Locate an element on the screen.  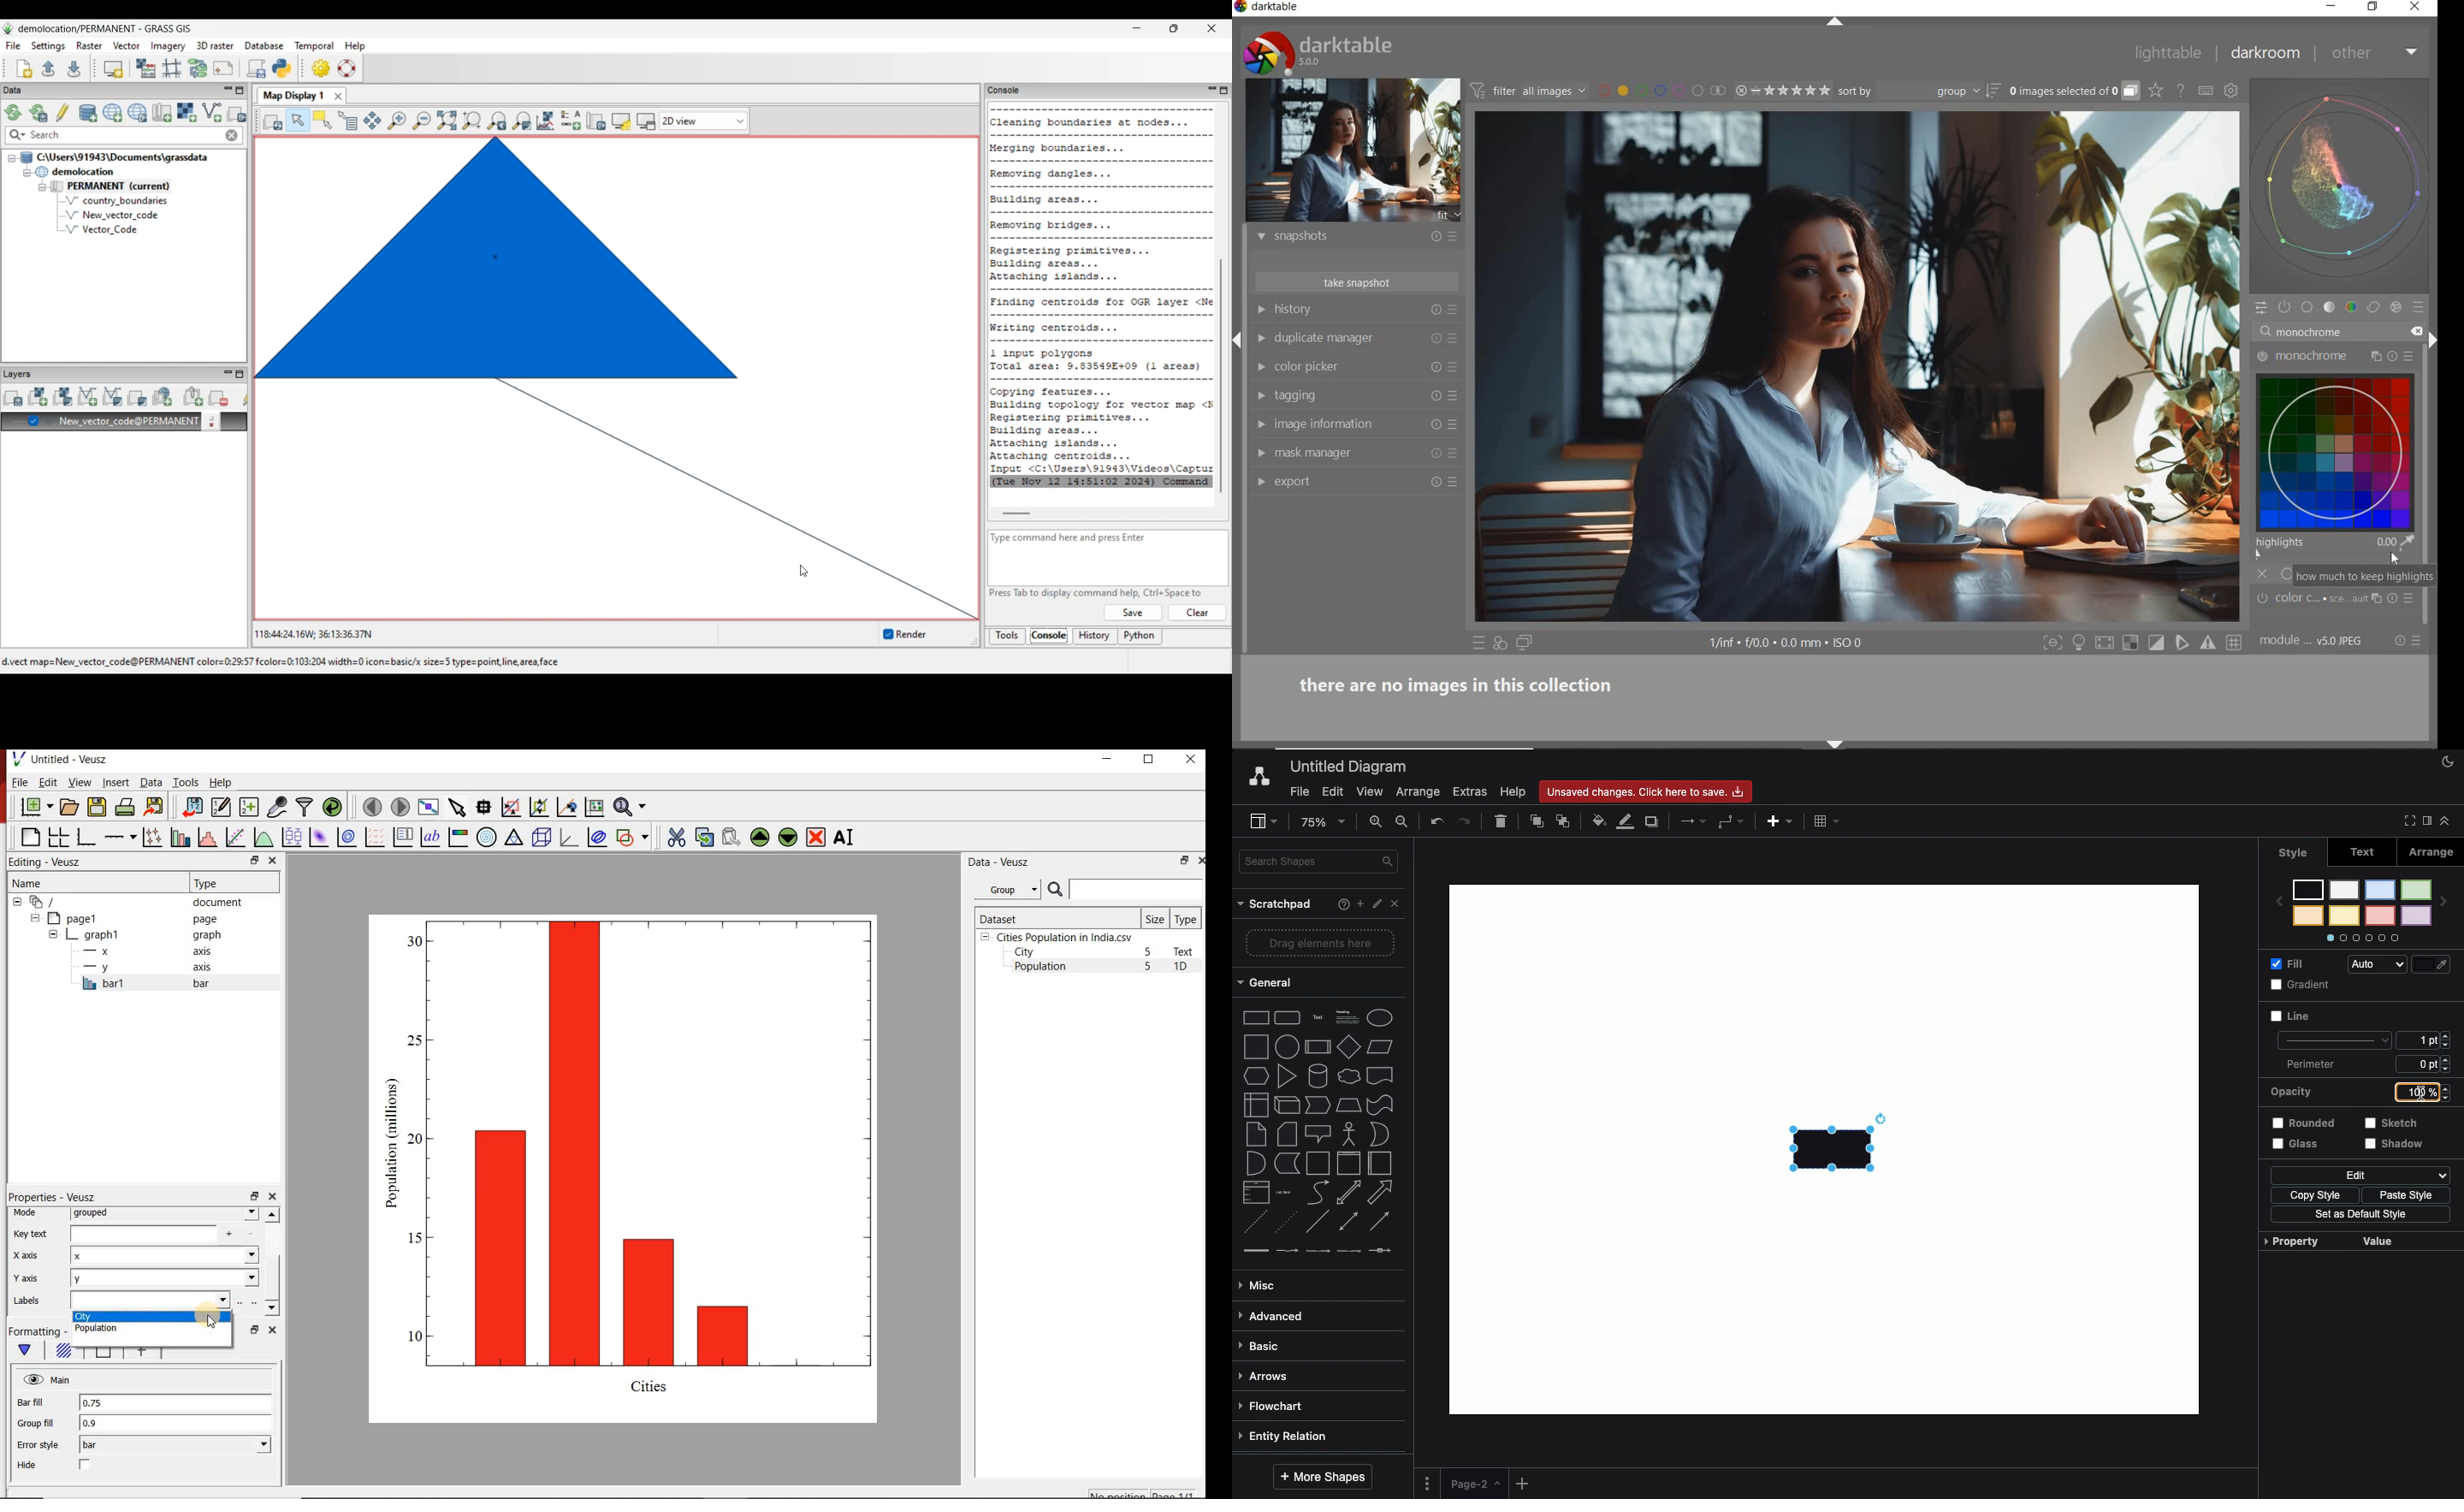
range rating of selected image is located at coordinates (1782, 91).